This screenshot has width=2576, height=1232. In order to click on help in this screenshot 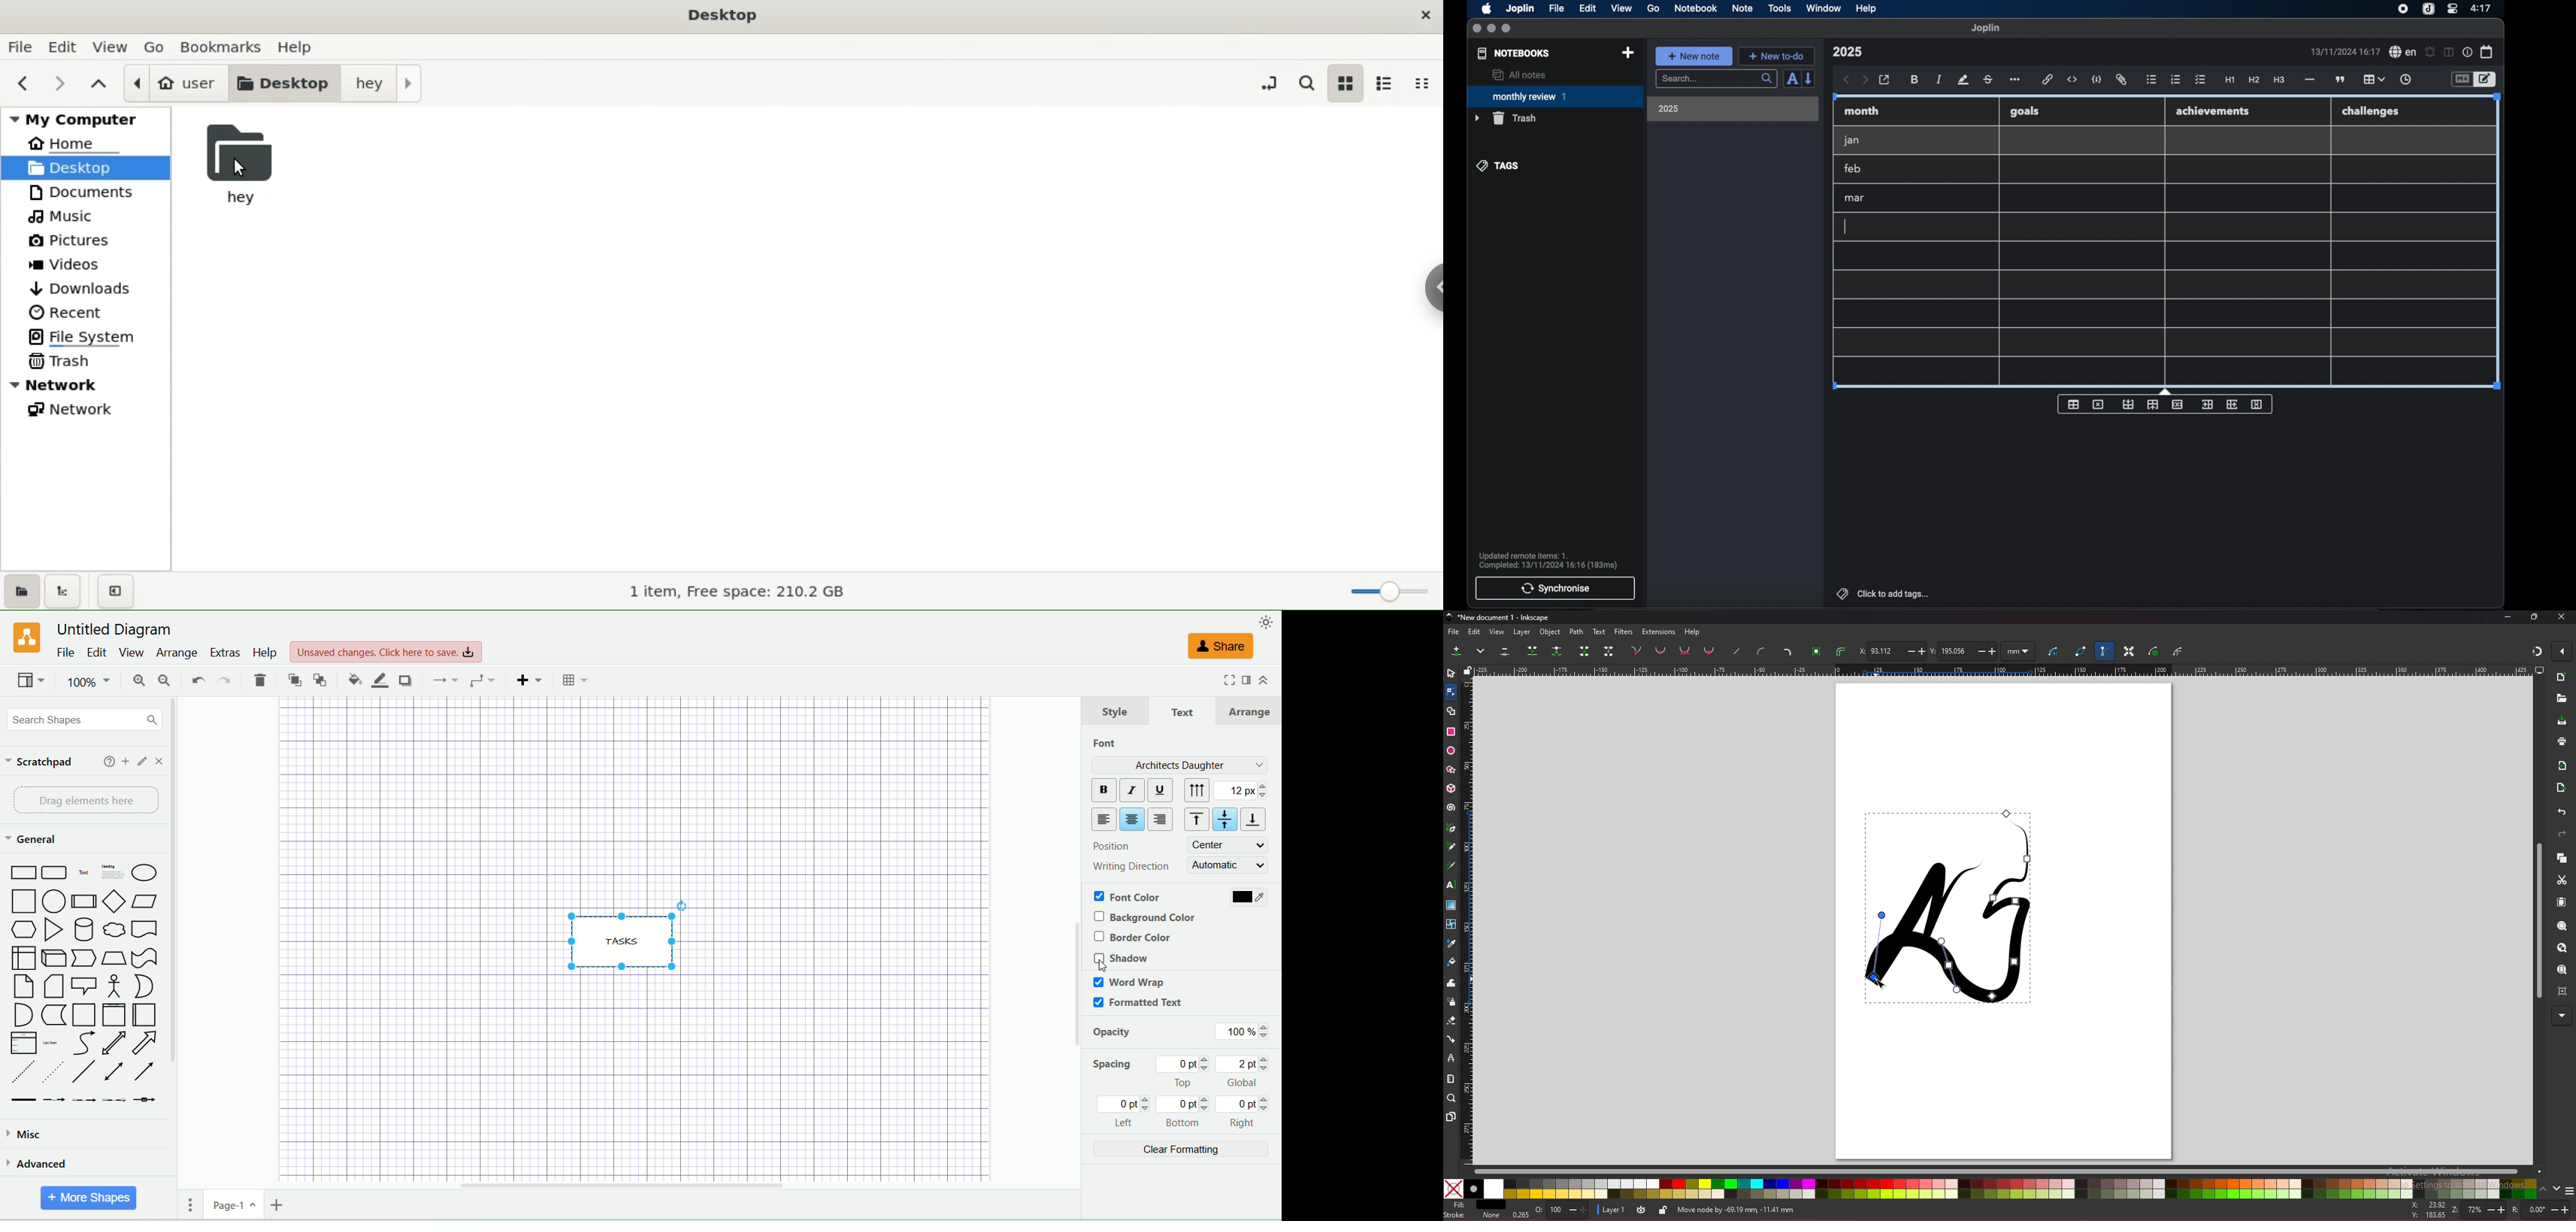, I will do `click(1867, 8)`.